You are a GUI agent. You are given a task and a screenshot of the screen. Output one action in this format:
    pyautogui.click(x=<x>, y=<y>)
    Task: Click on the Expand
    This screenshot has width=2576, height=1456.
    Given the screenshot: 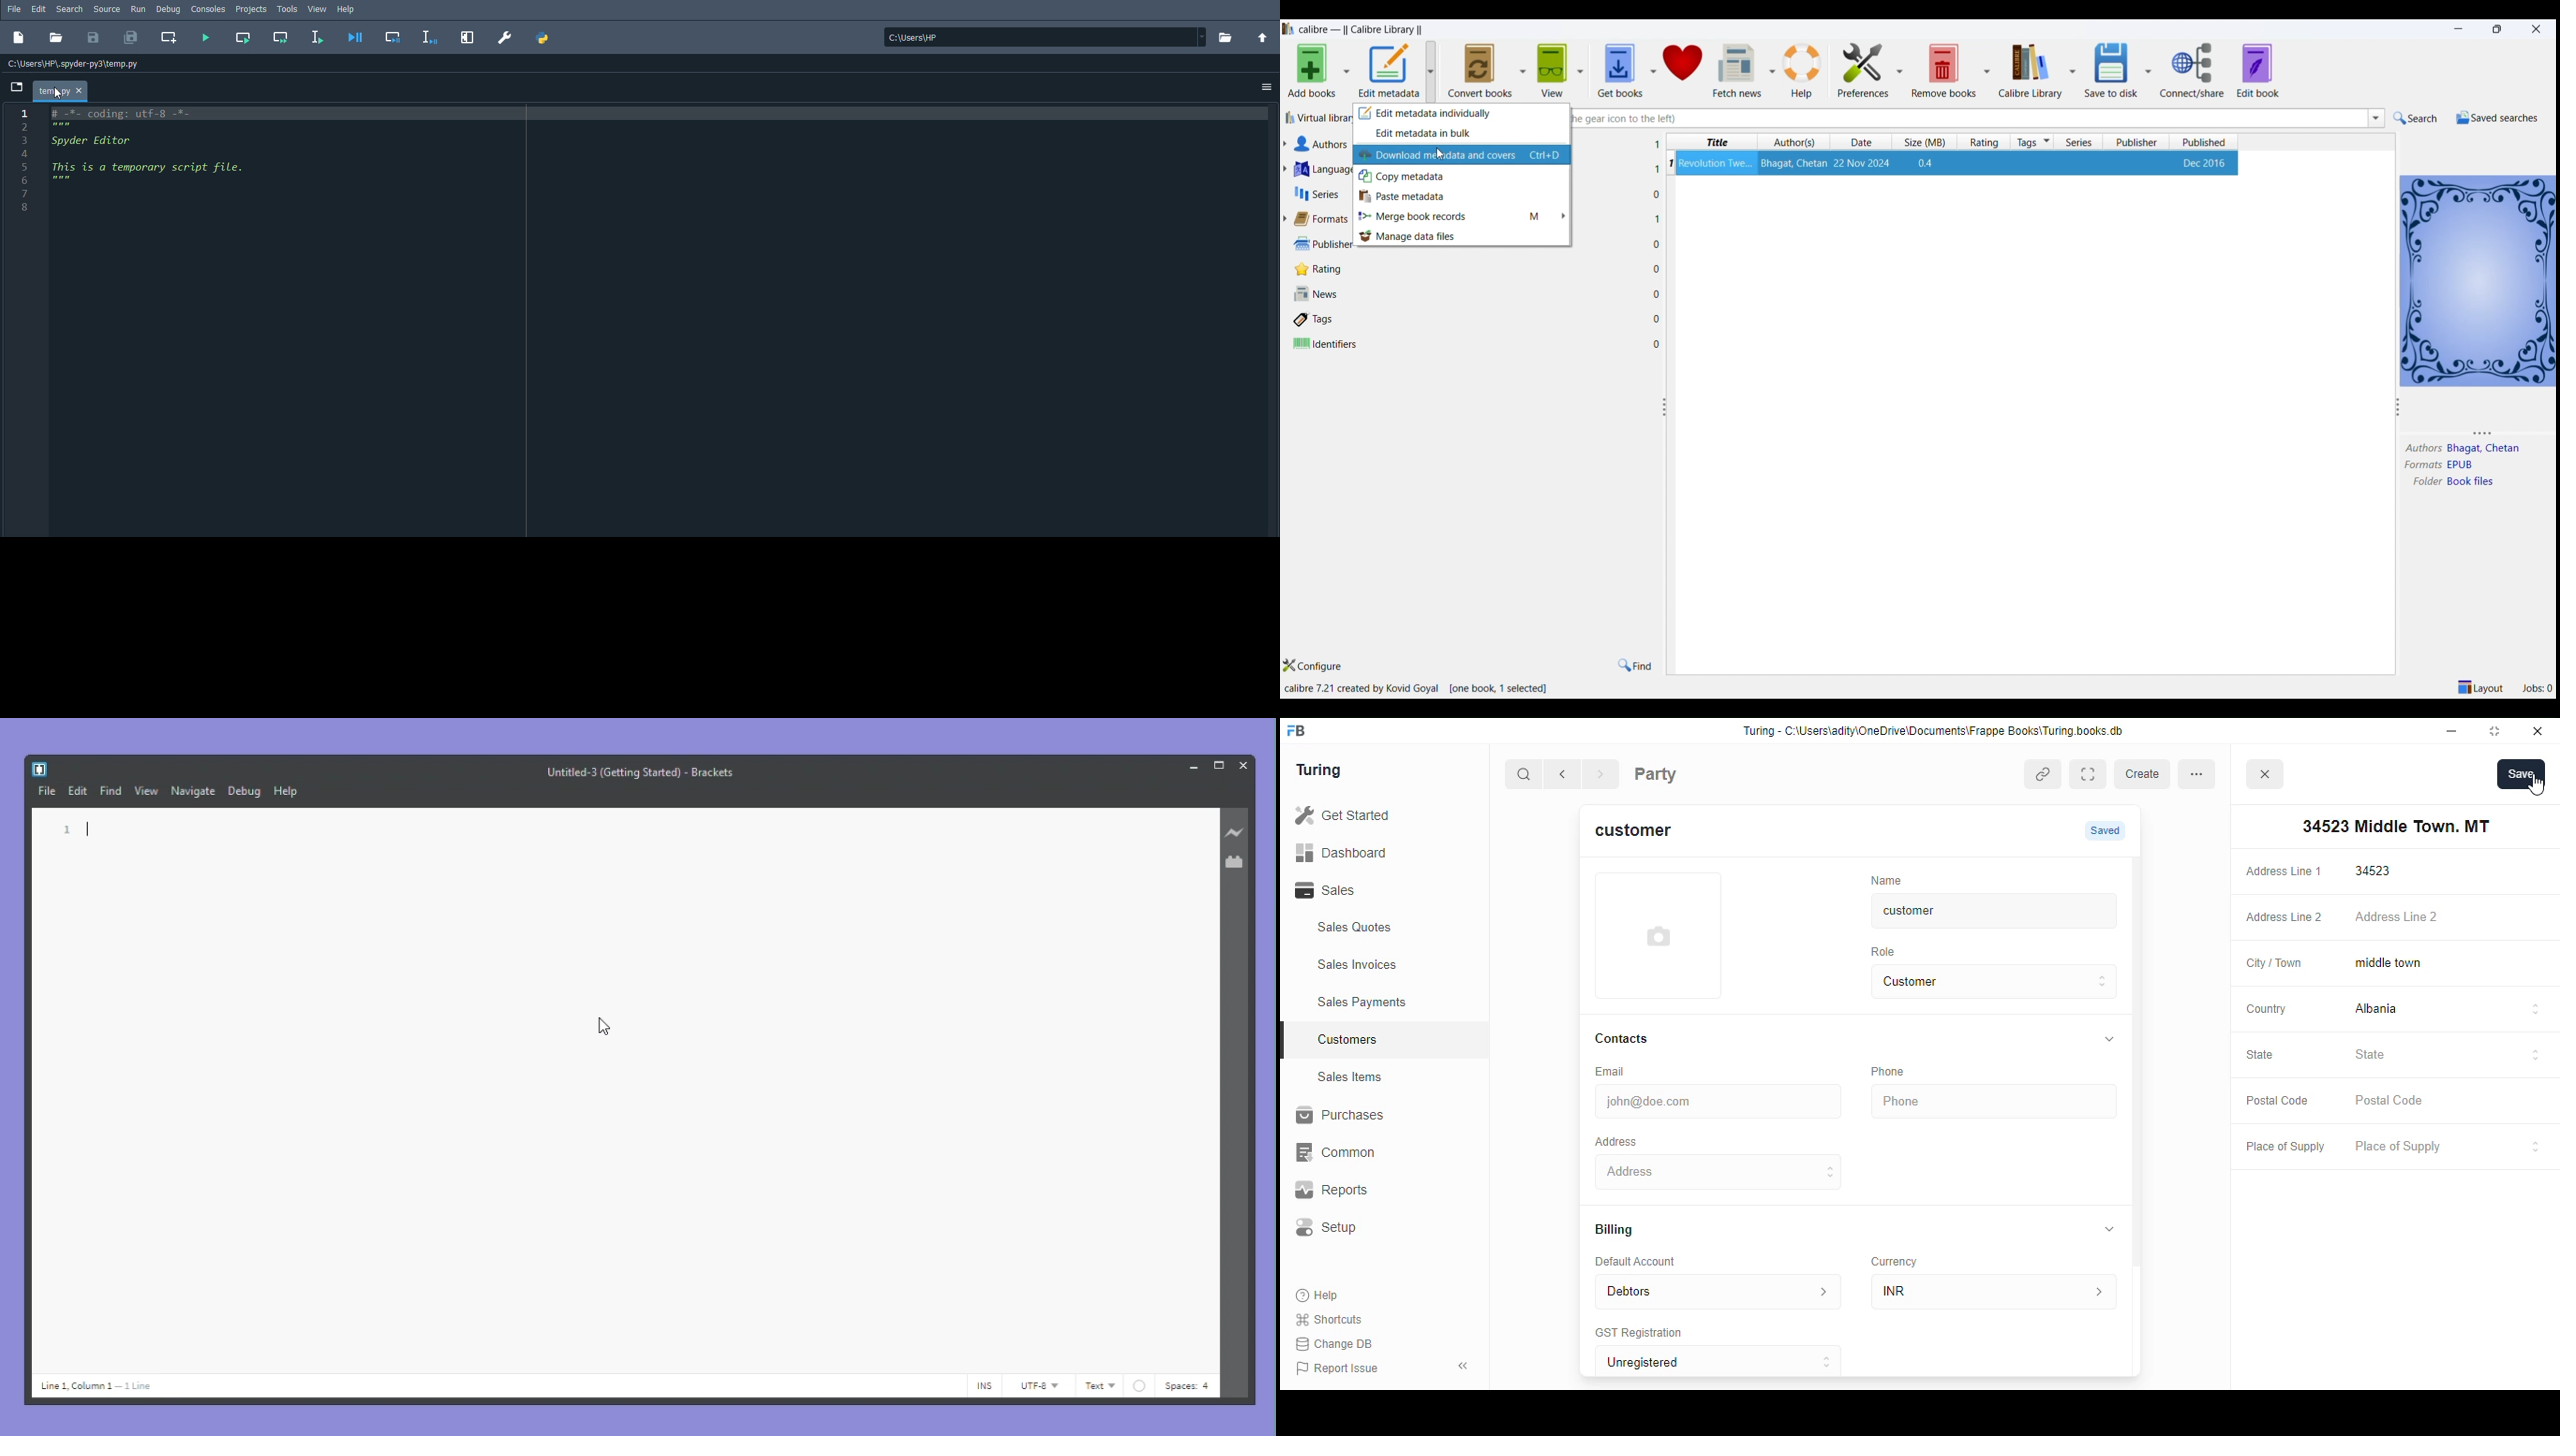 What is the action you would take?
    pyautogui.click(x=2091, y=774)
    